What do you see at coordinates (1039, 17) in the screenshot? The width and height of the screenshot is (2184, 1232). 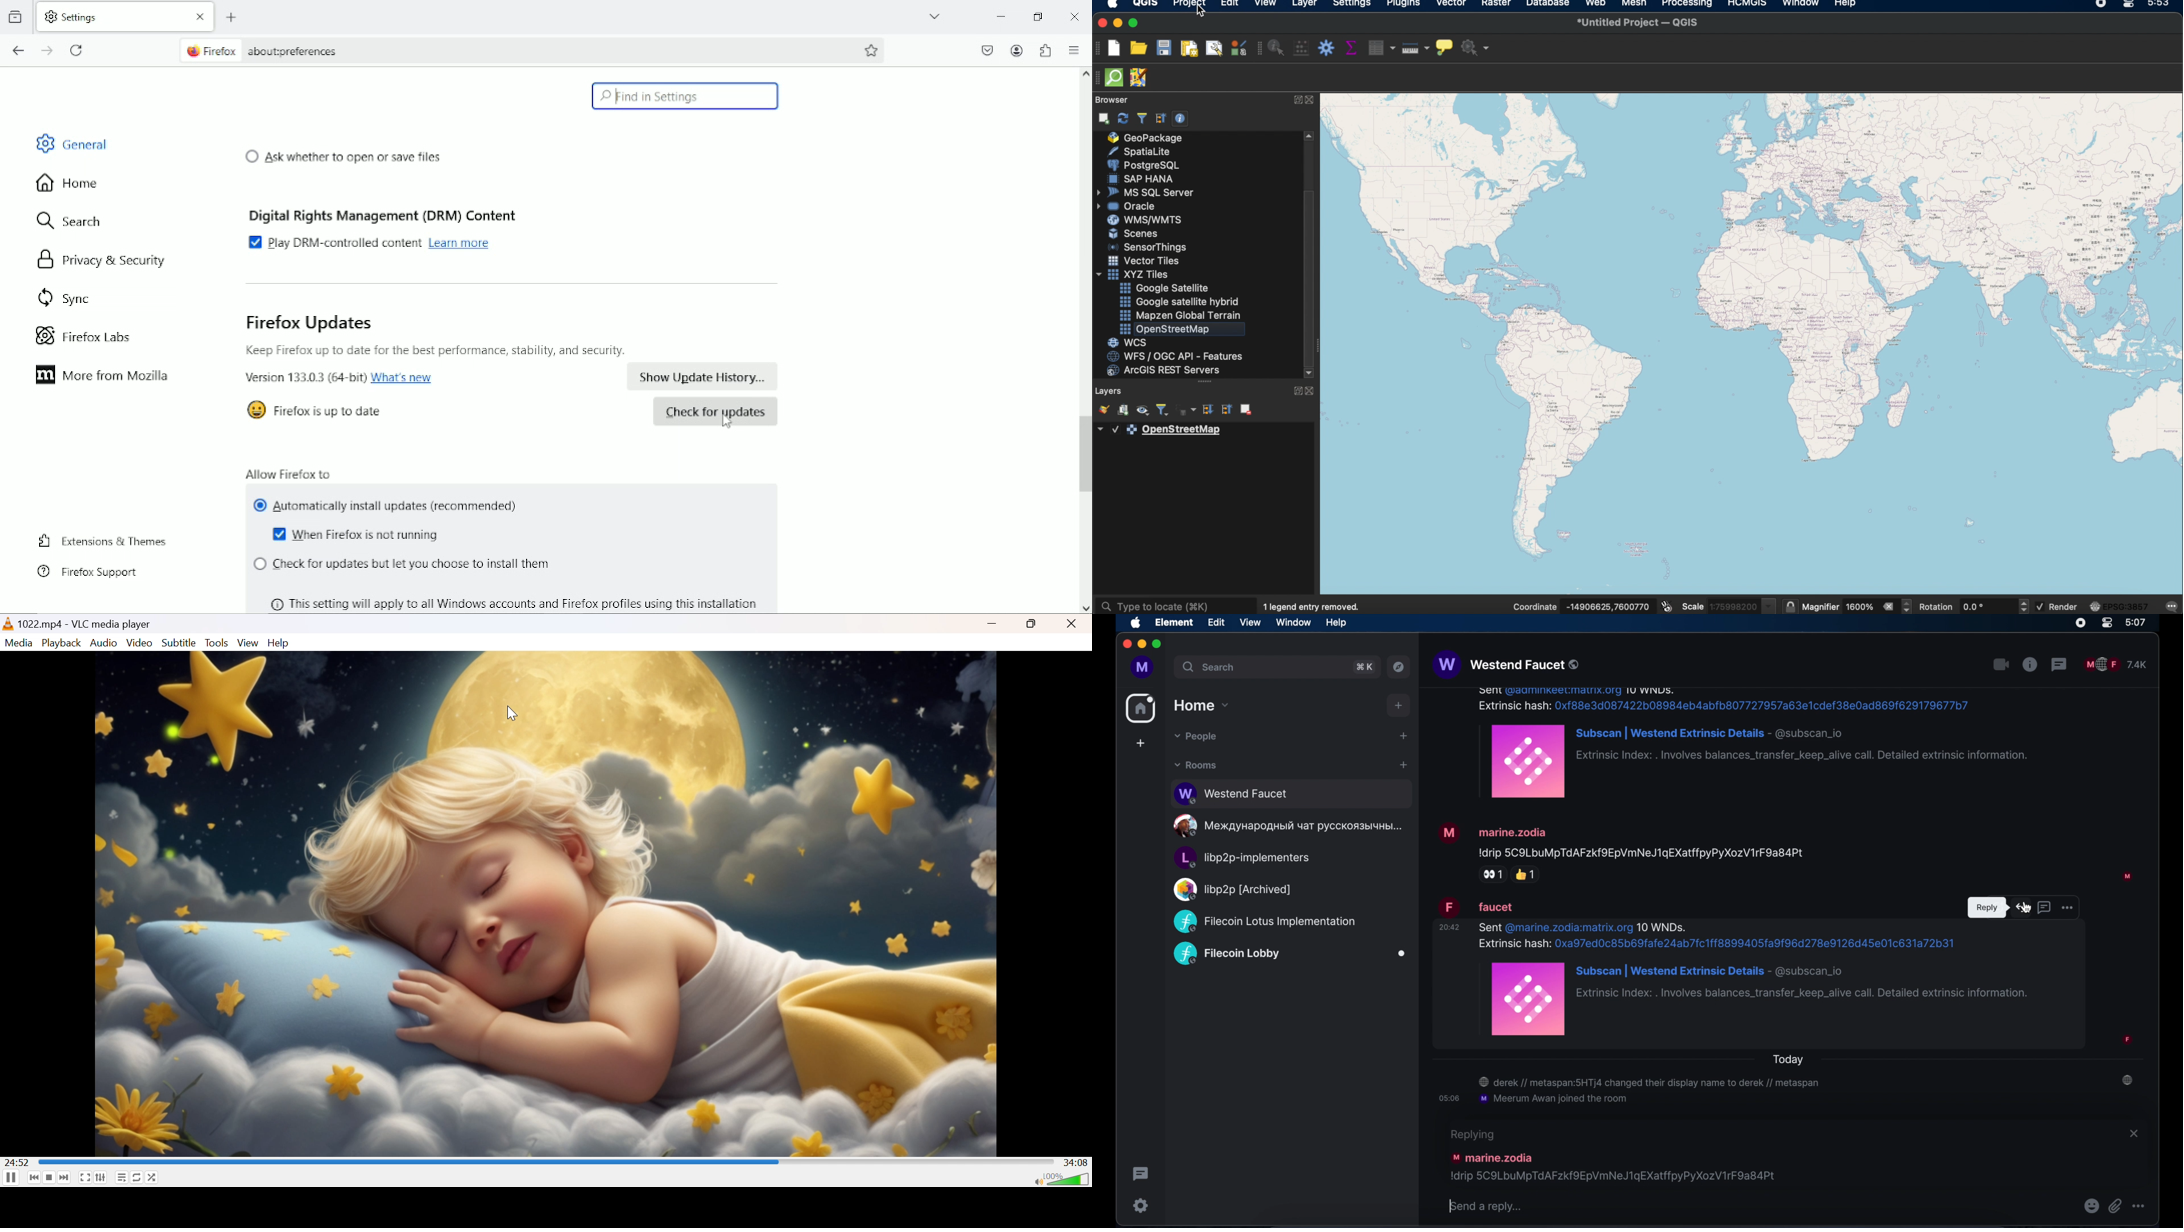 I see `restore down` at bounding box center [1039, 17].